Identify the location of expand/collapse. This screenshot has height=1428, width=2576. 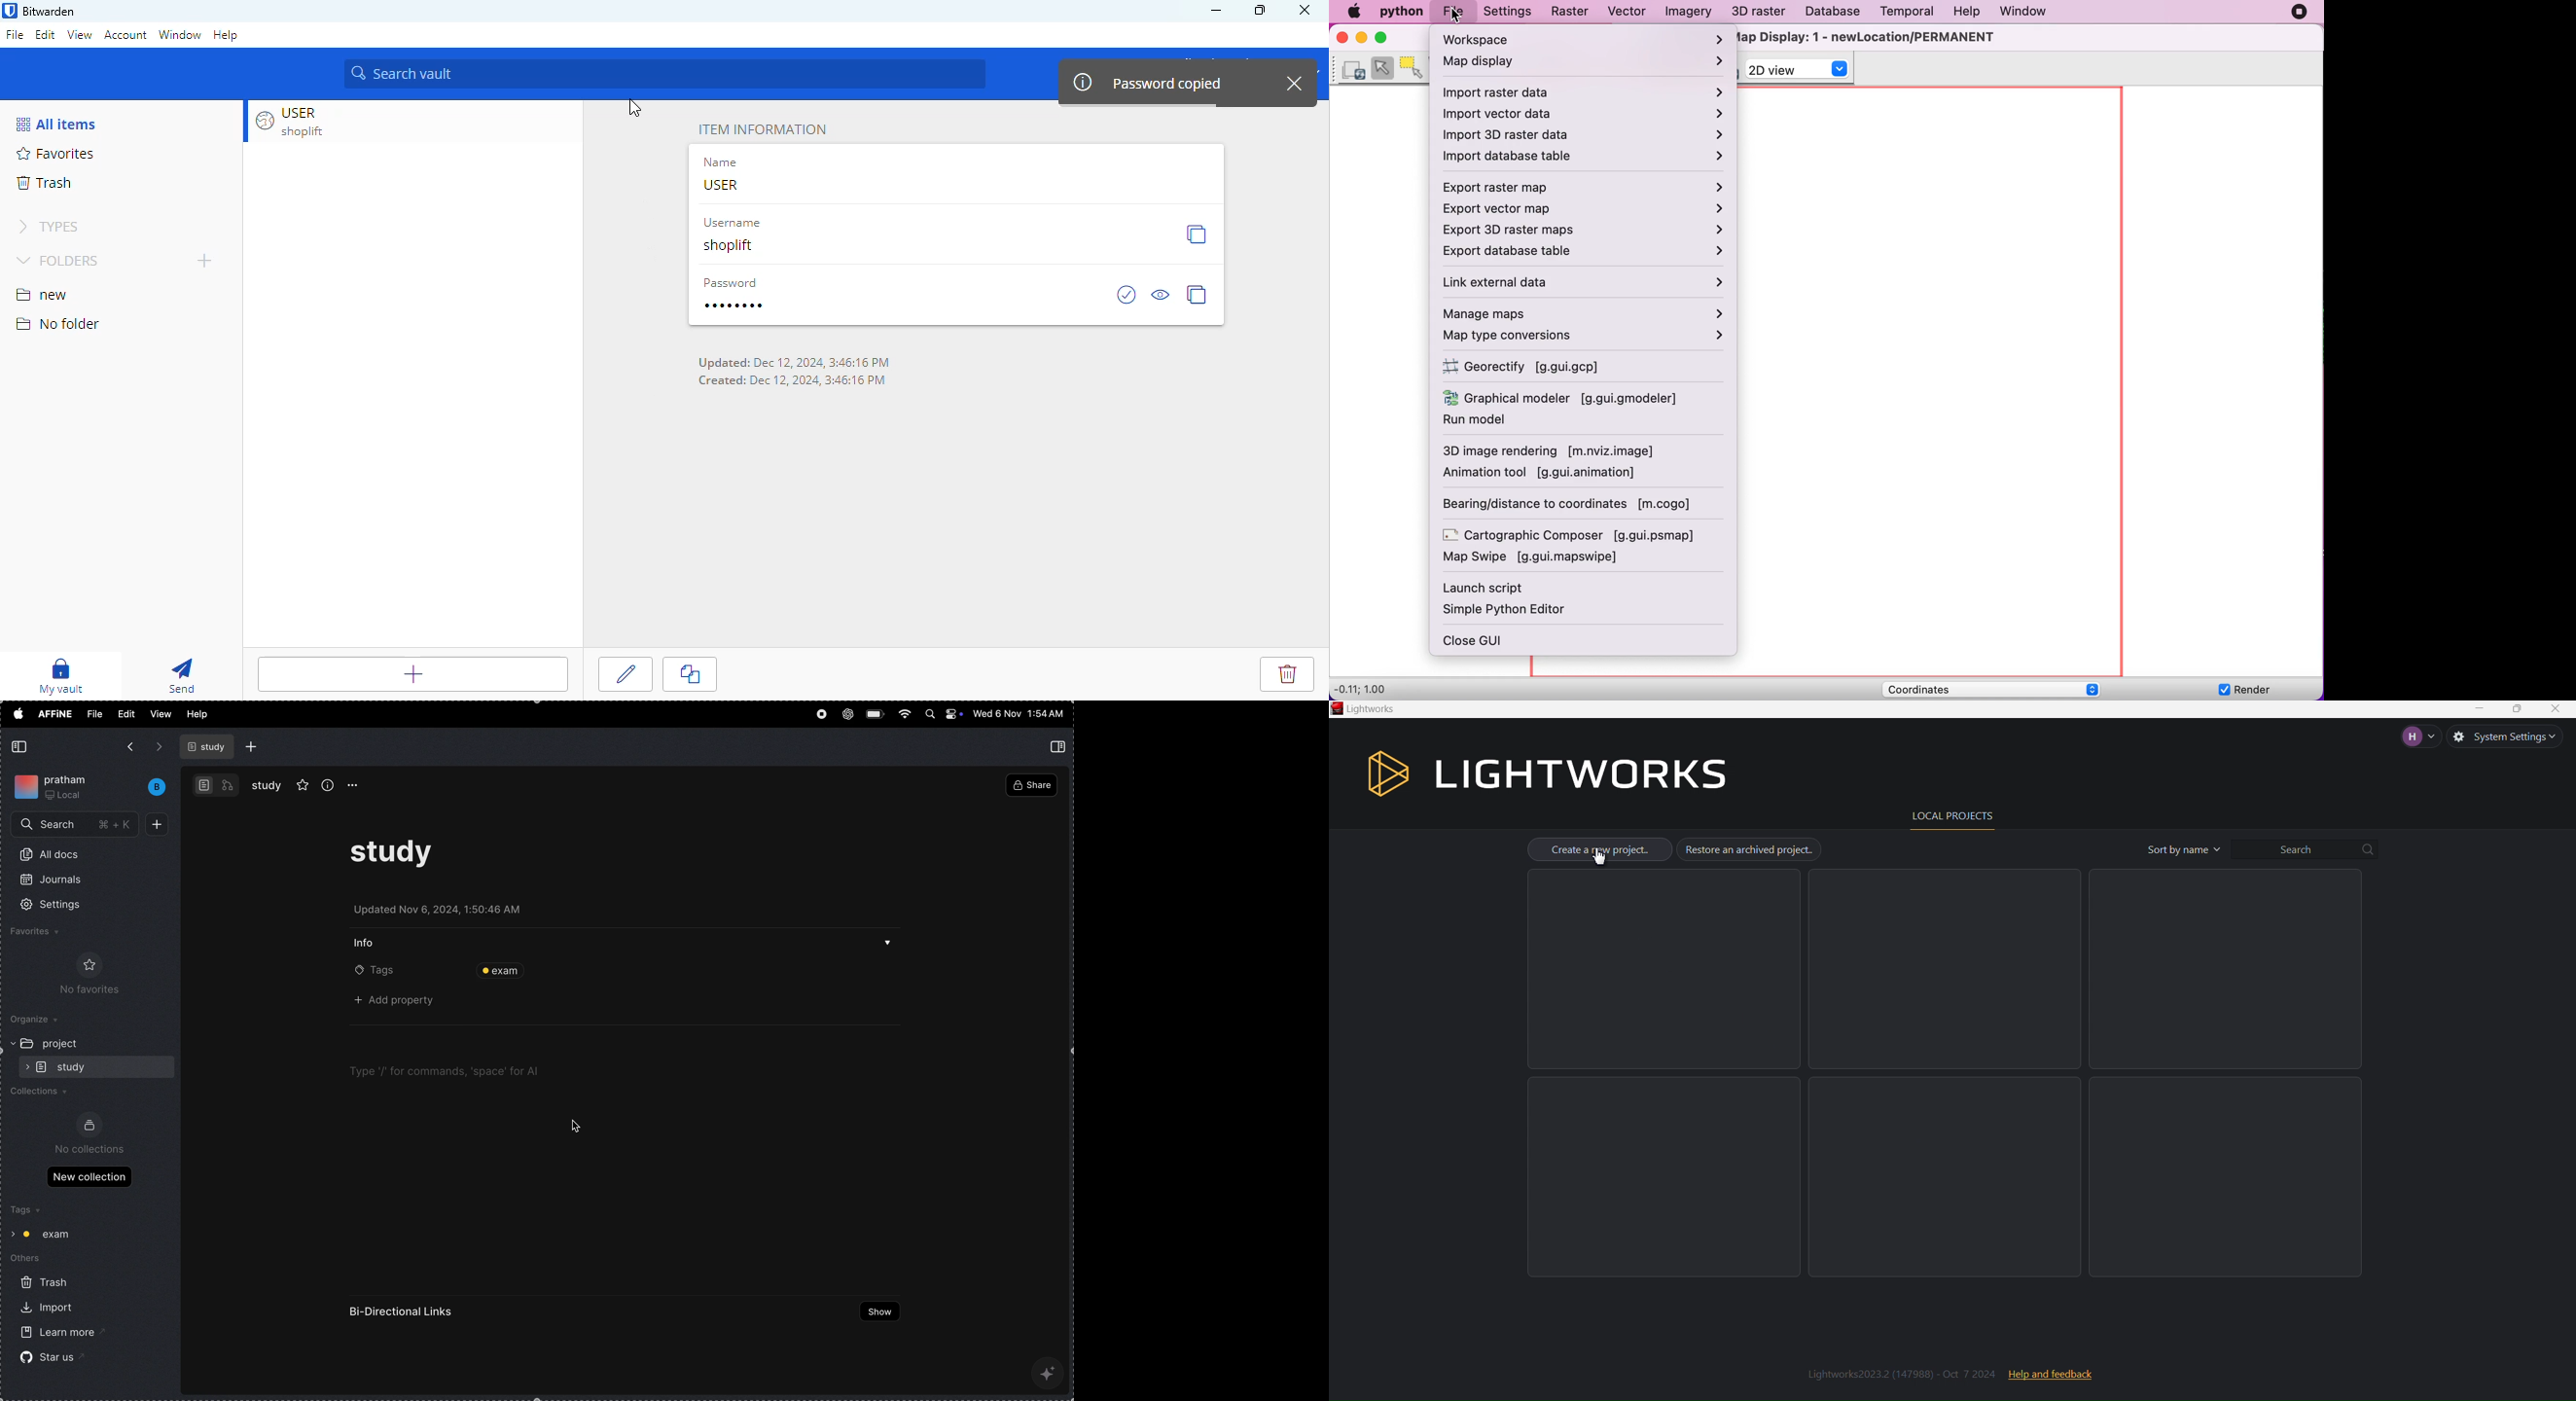
(24, 1067).